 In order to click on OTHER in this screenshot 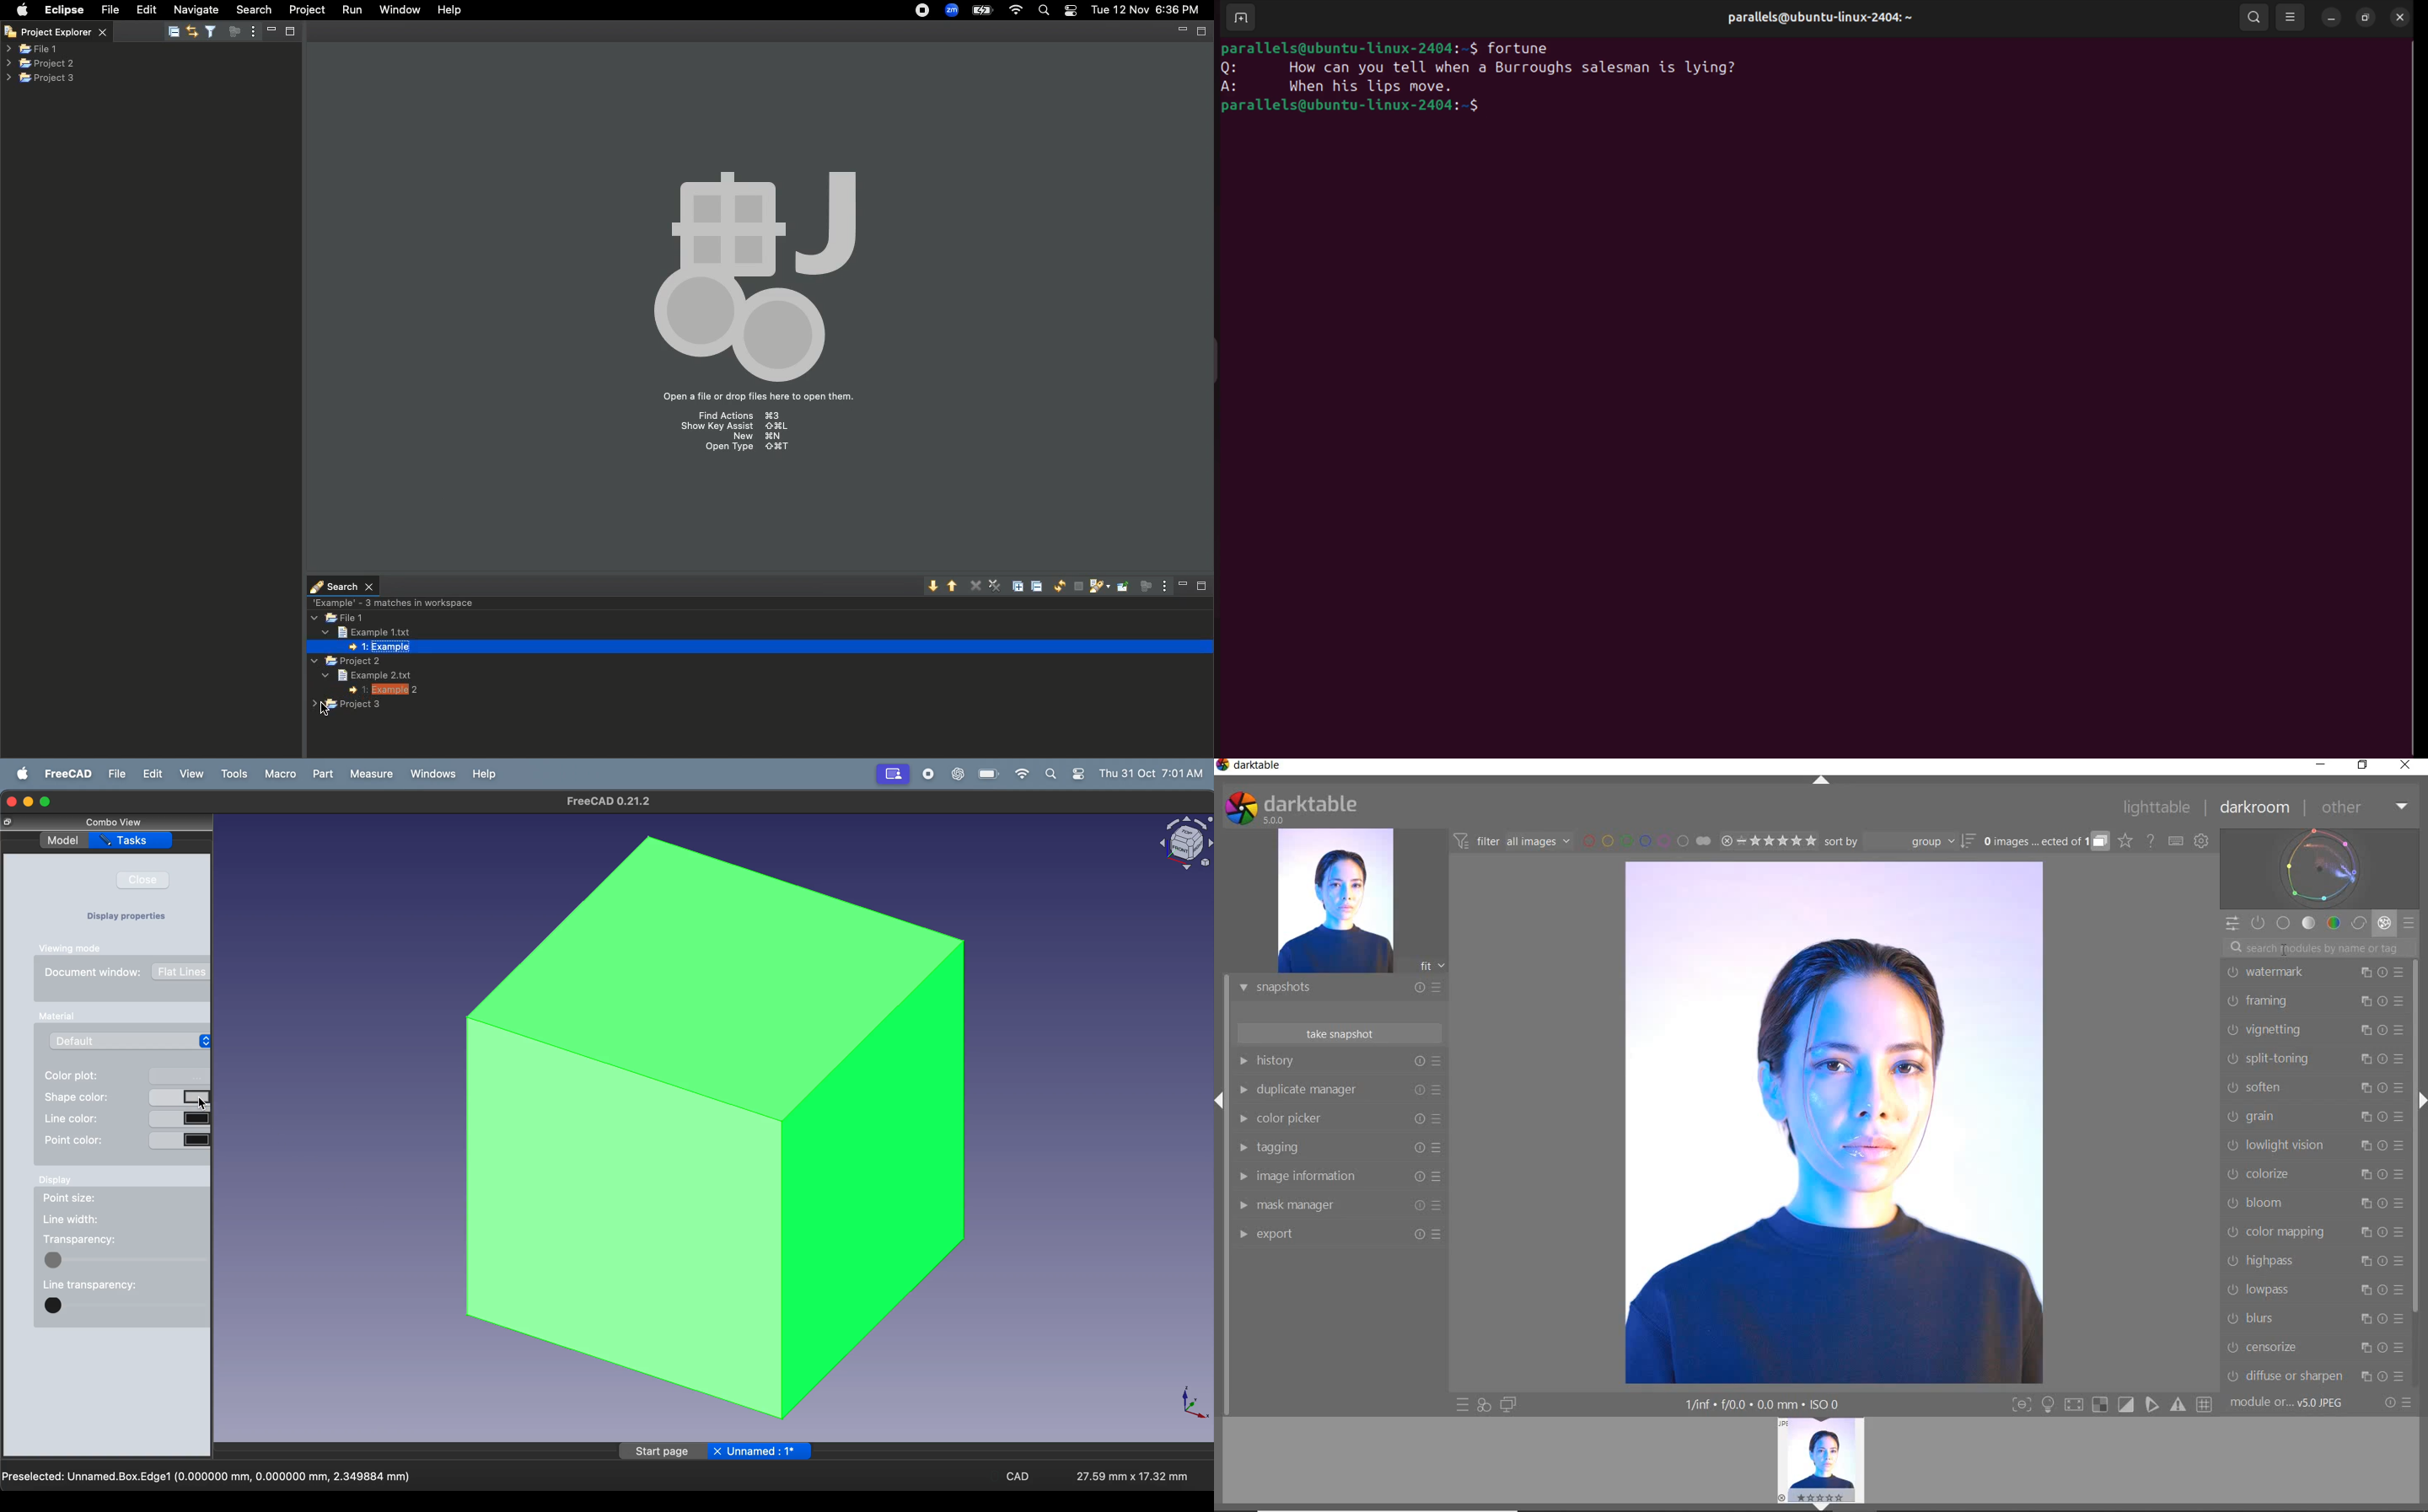, I will do `click(2363, 808)`.